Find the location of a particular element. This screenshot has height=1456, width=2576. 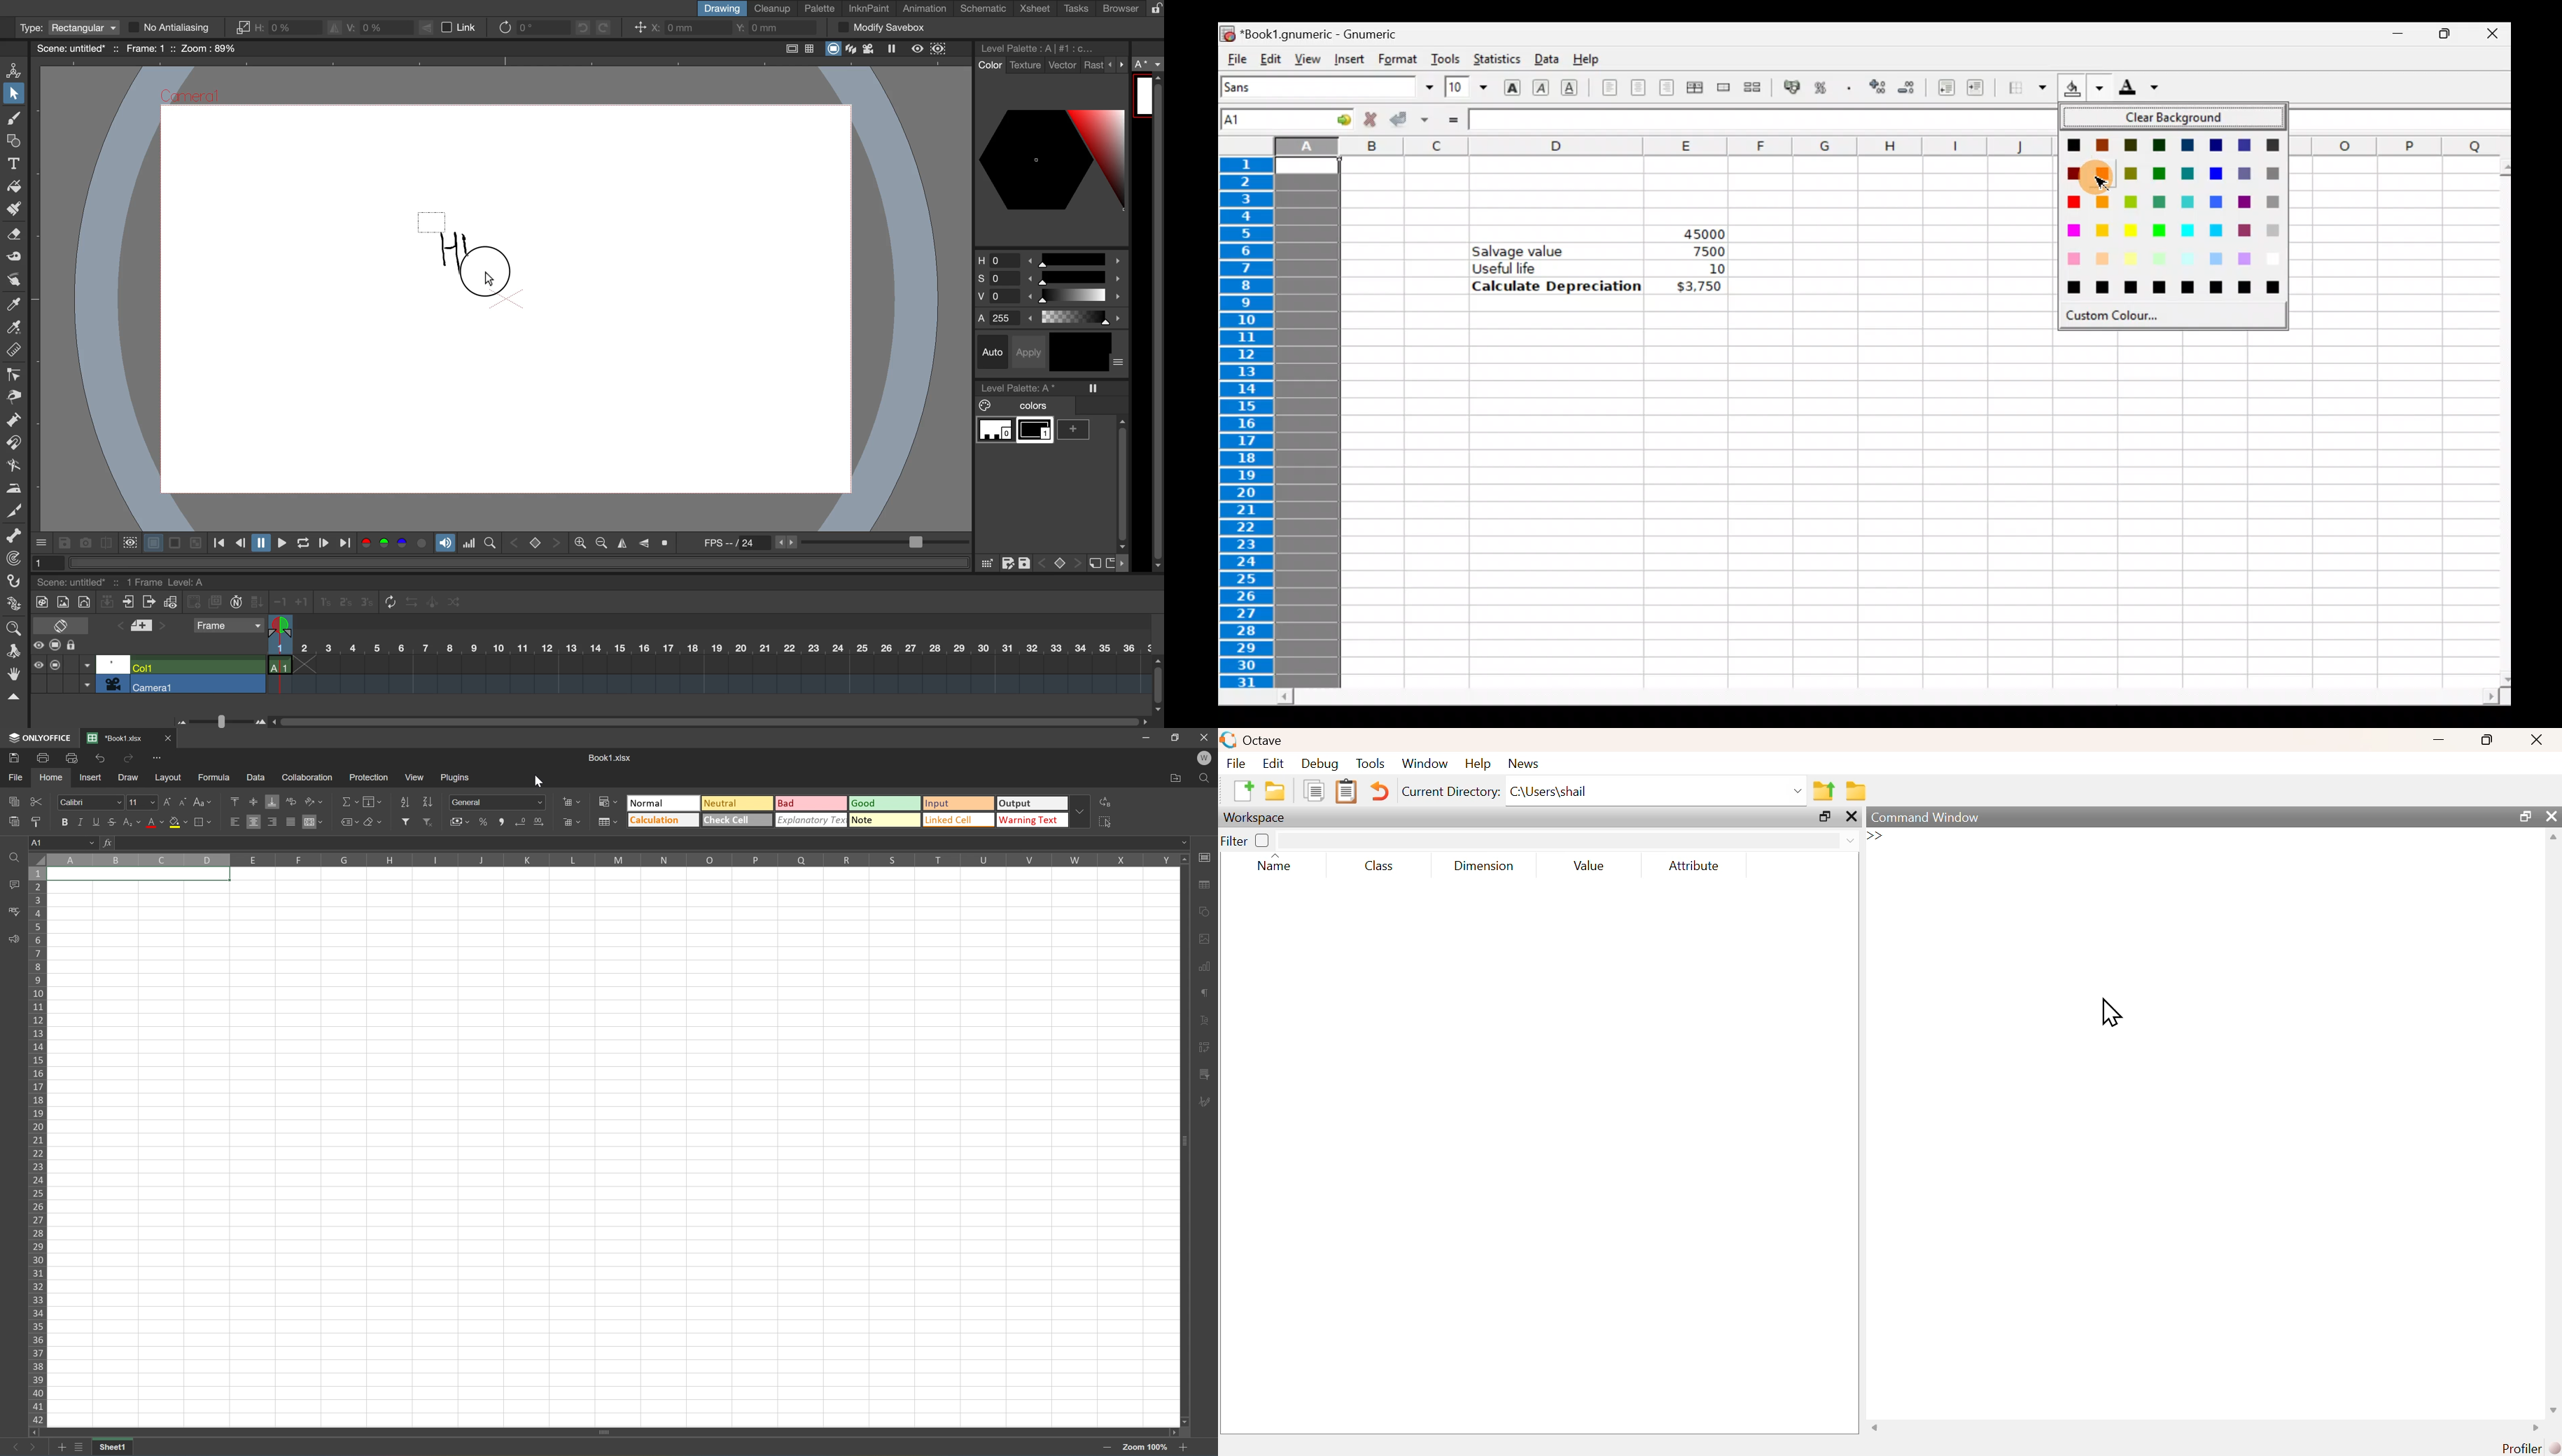

Folder is located at coordinates (1856, 791).